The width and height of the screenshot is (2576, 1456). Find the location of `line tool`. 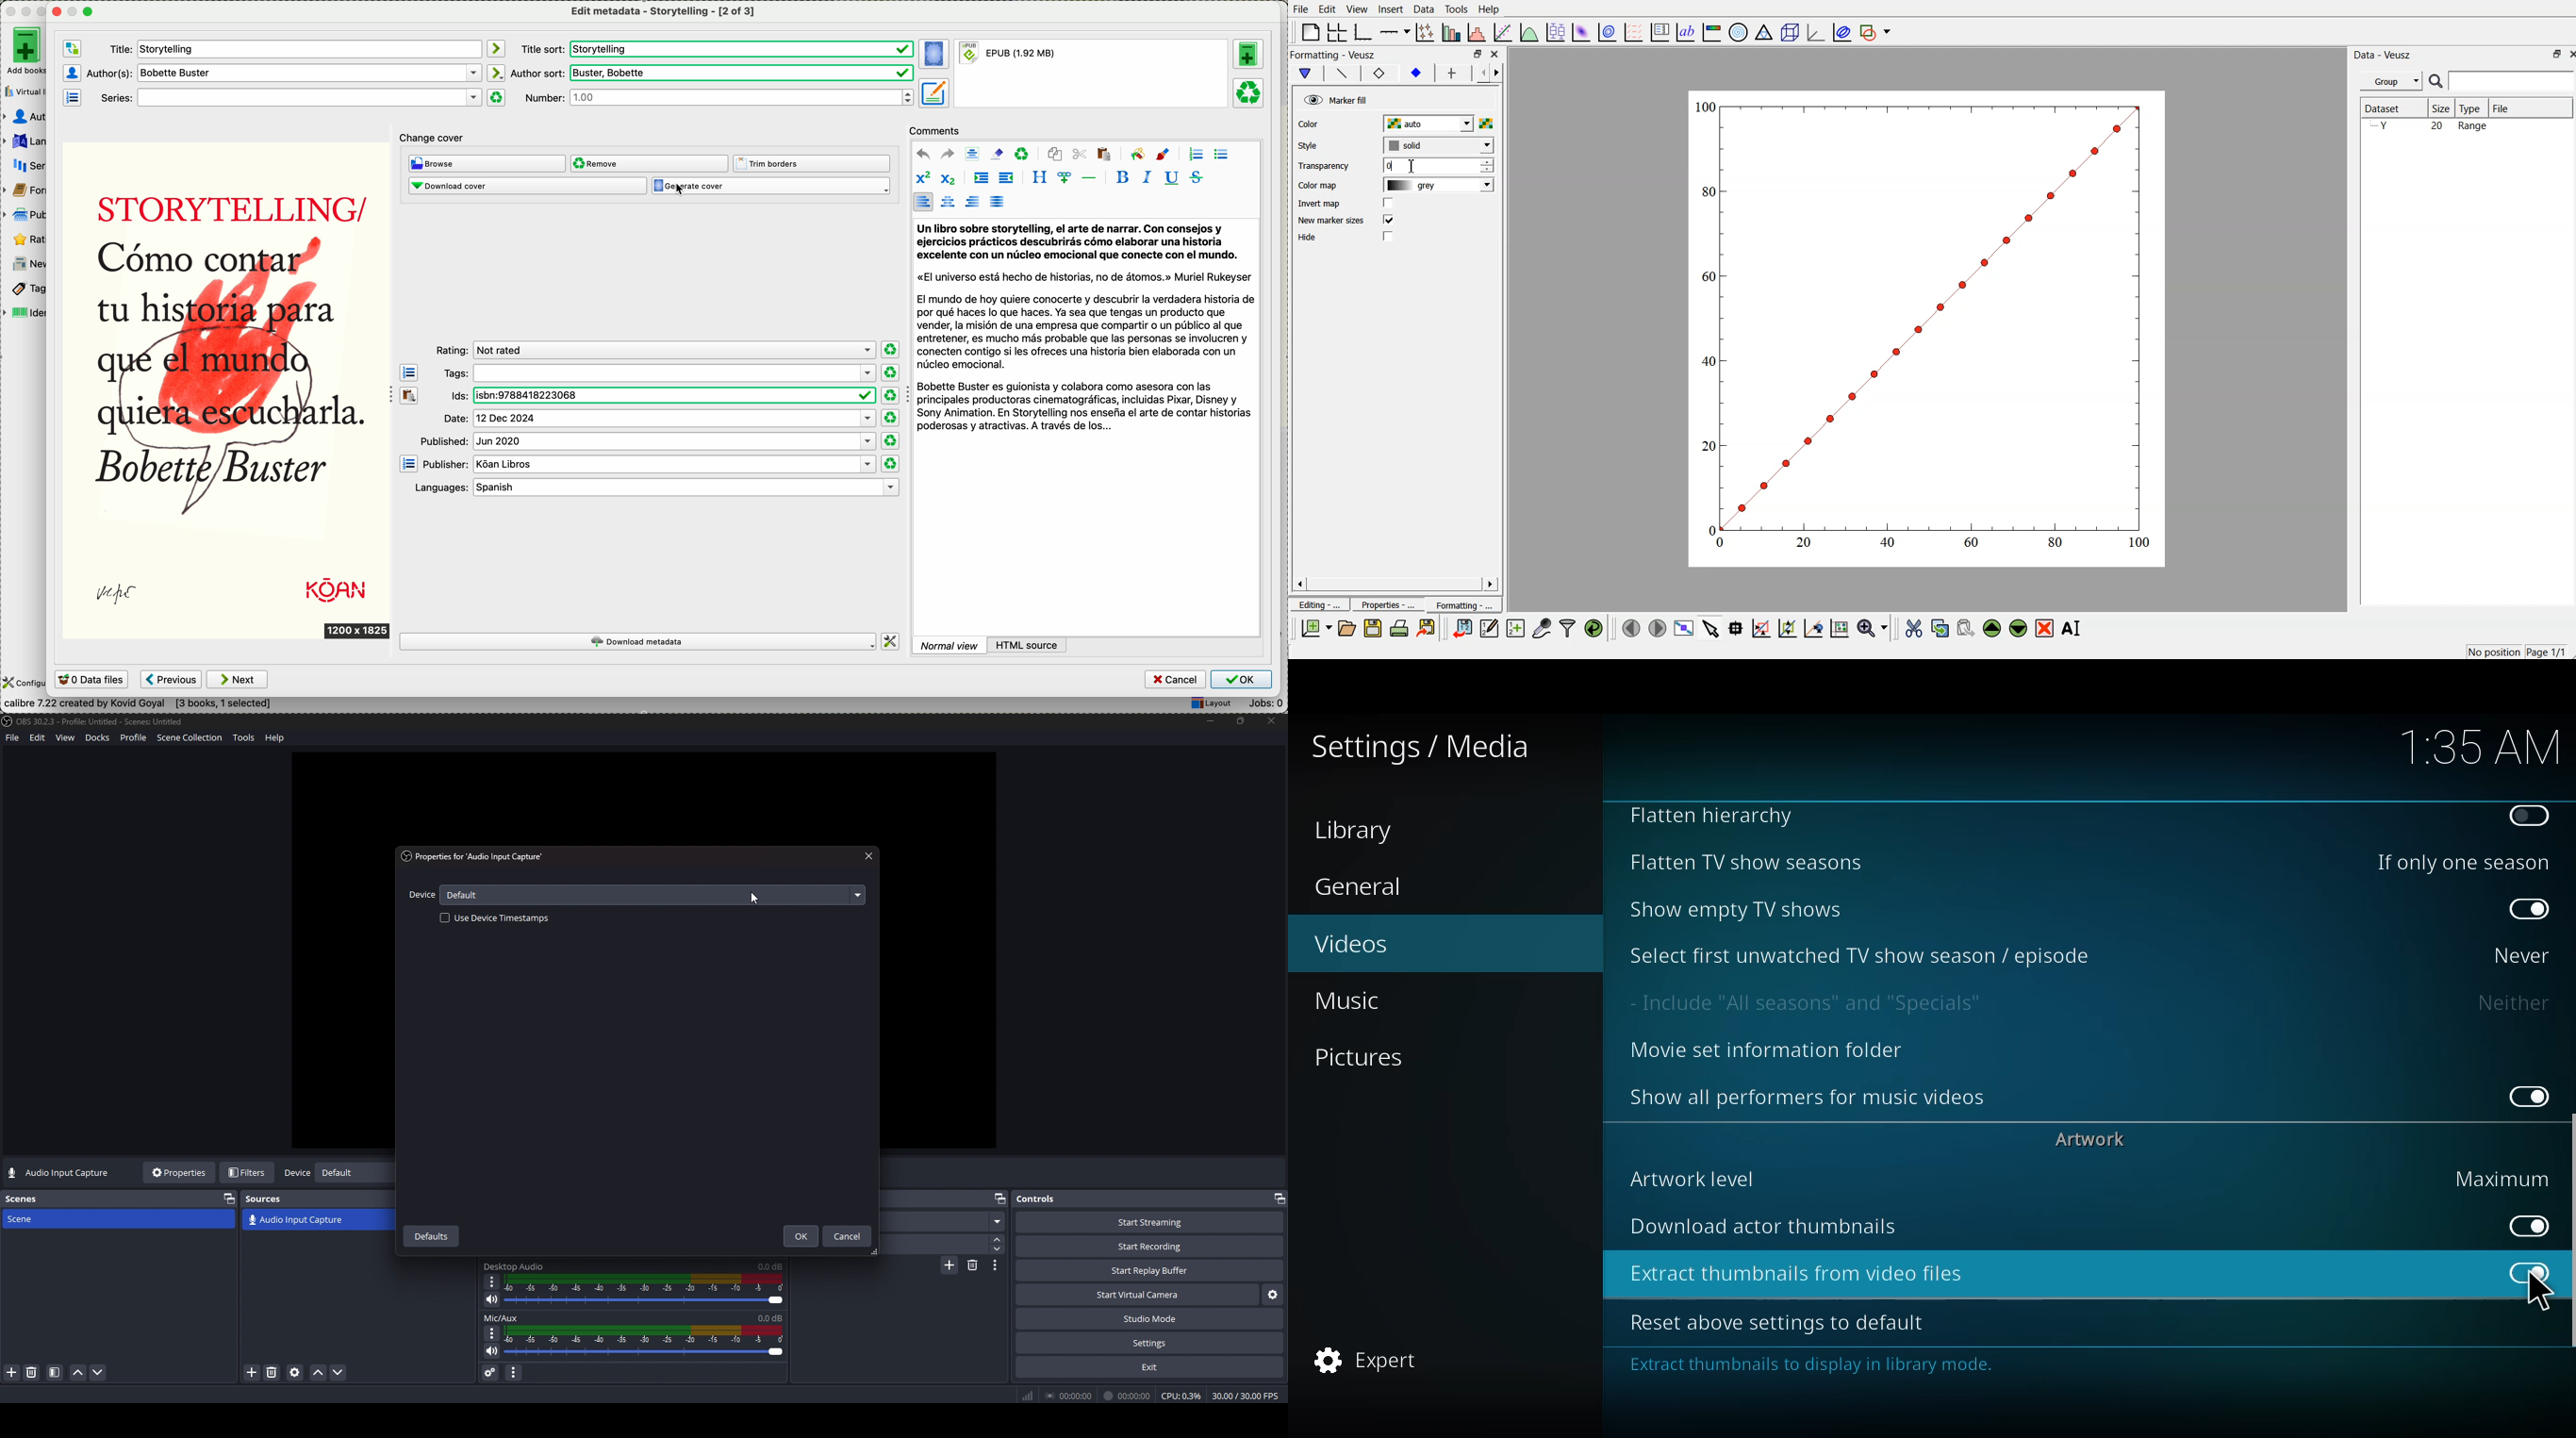

line tool is located at coordinates (1338, 72).